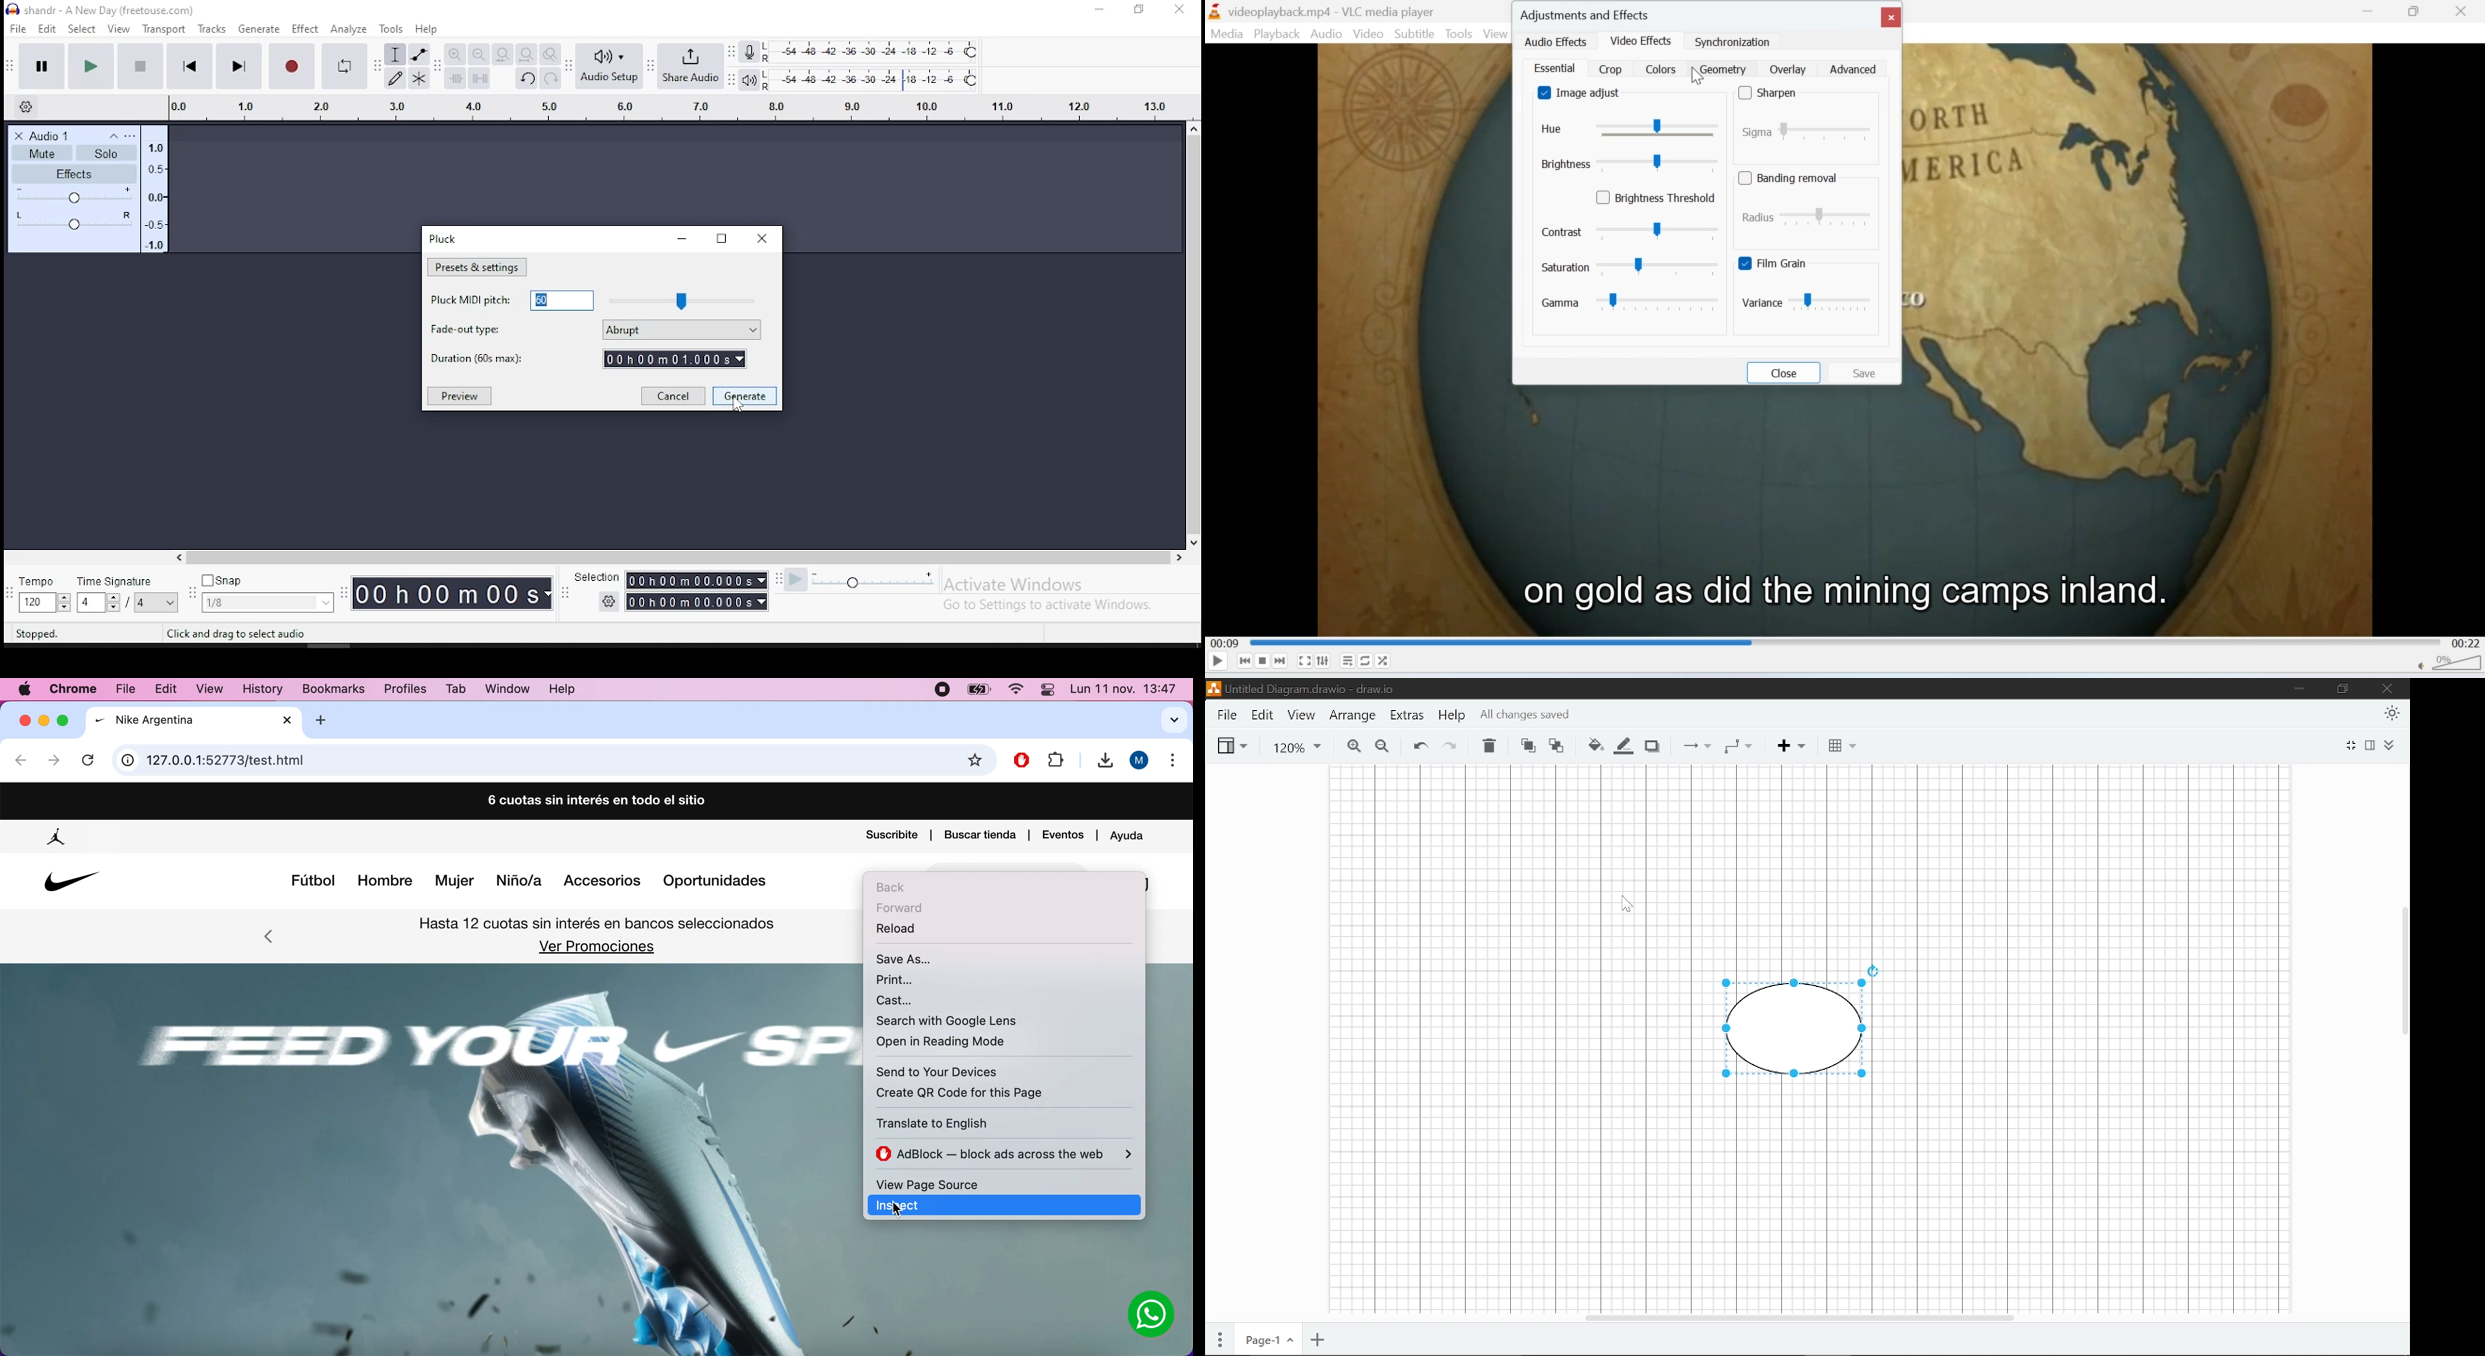 Image resolution: width=2492 pixels, height=1372 pixels. What do you see at coordinates (588, 359) in the screenshot?
I see `duration` at bounding box center [588, 359].